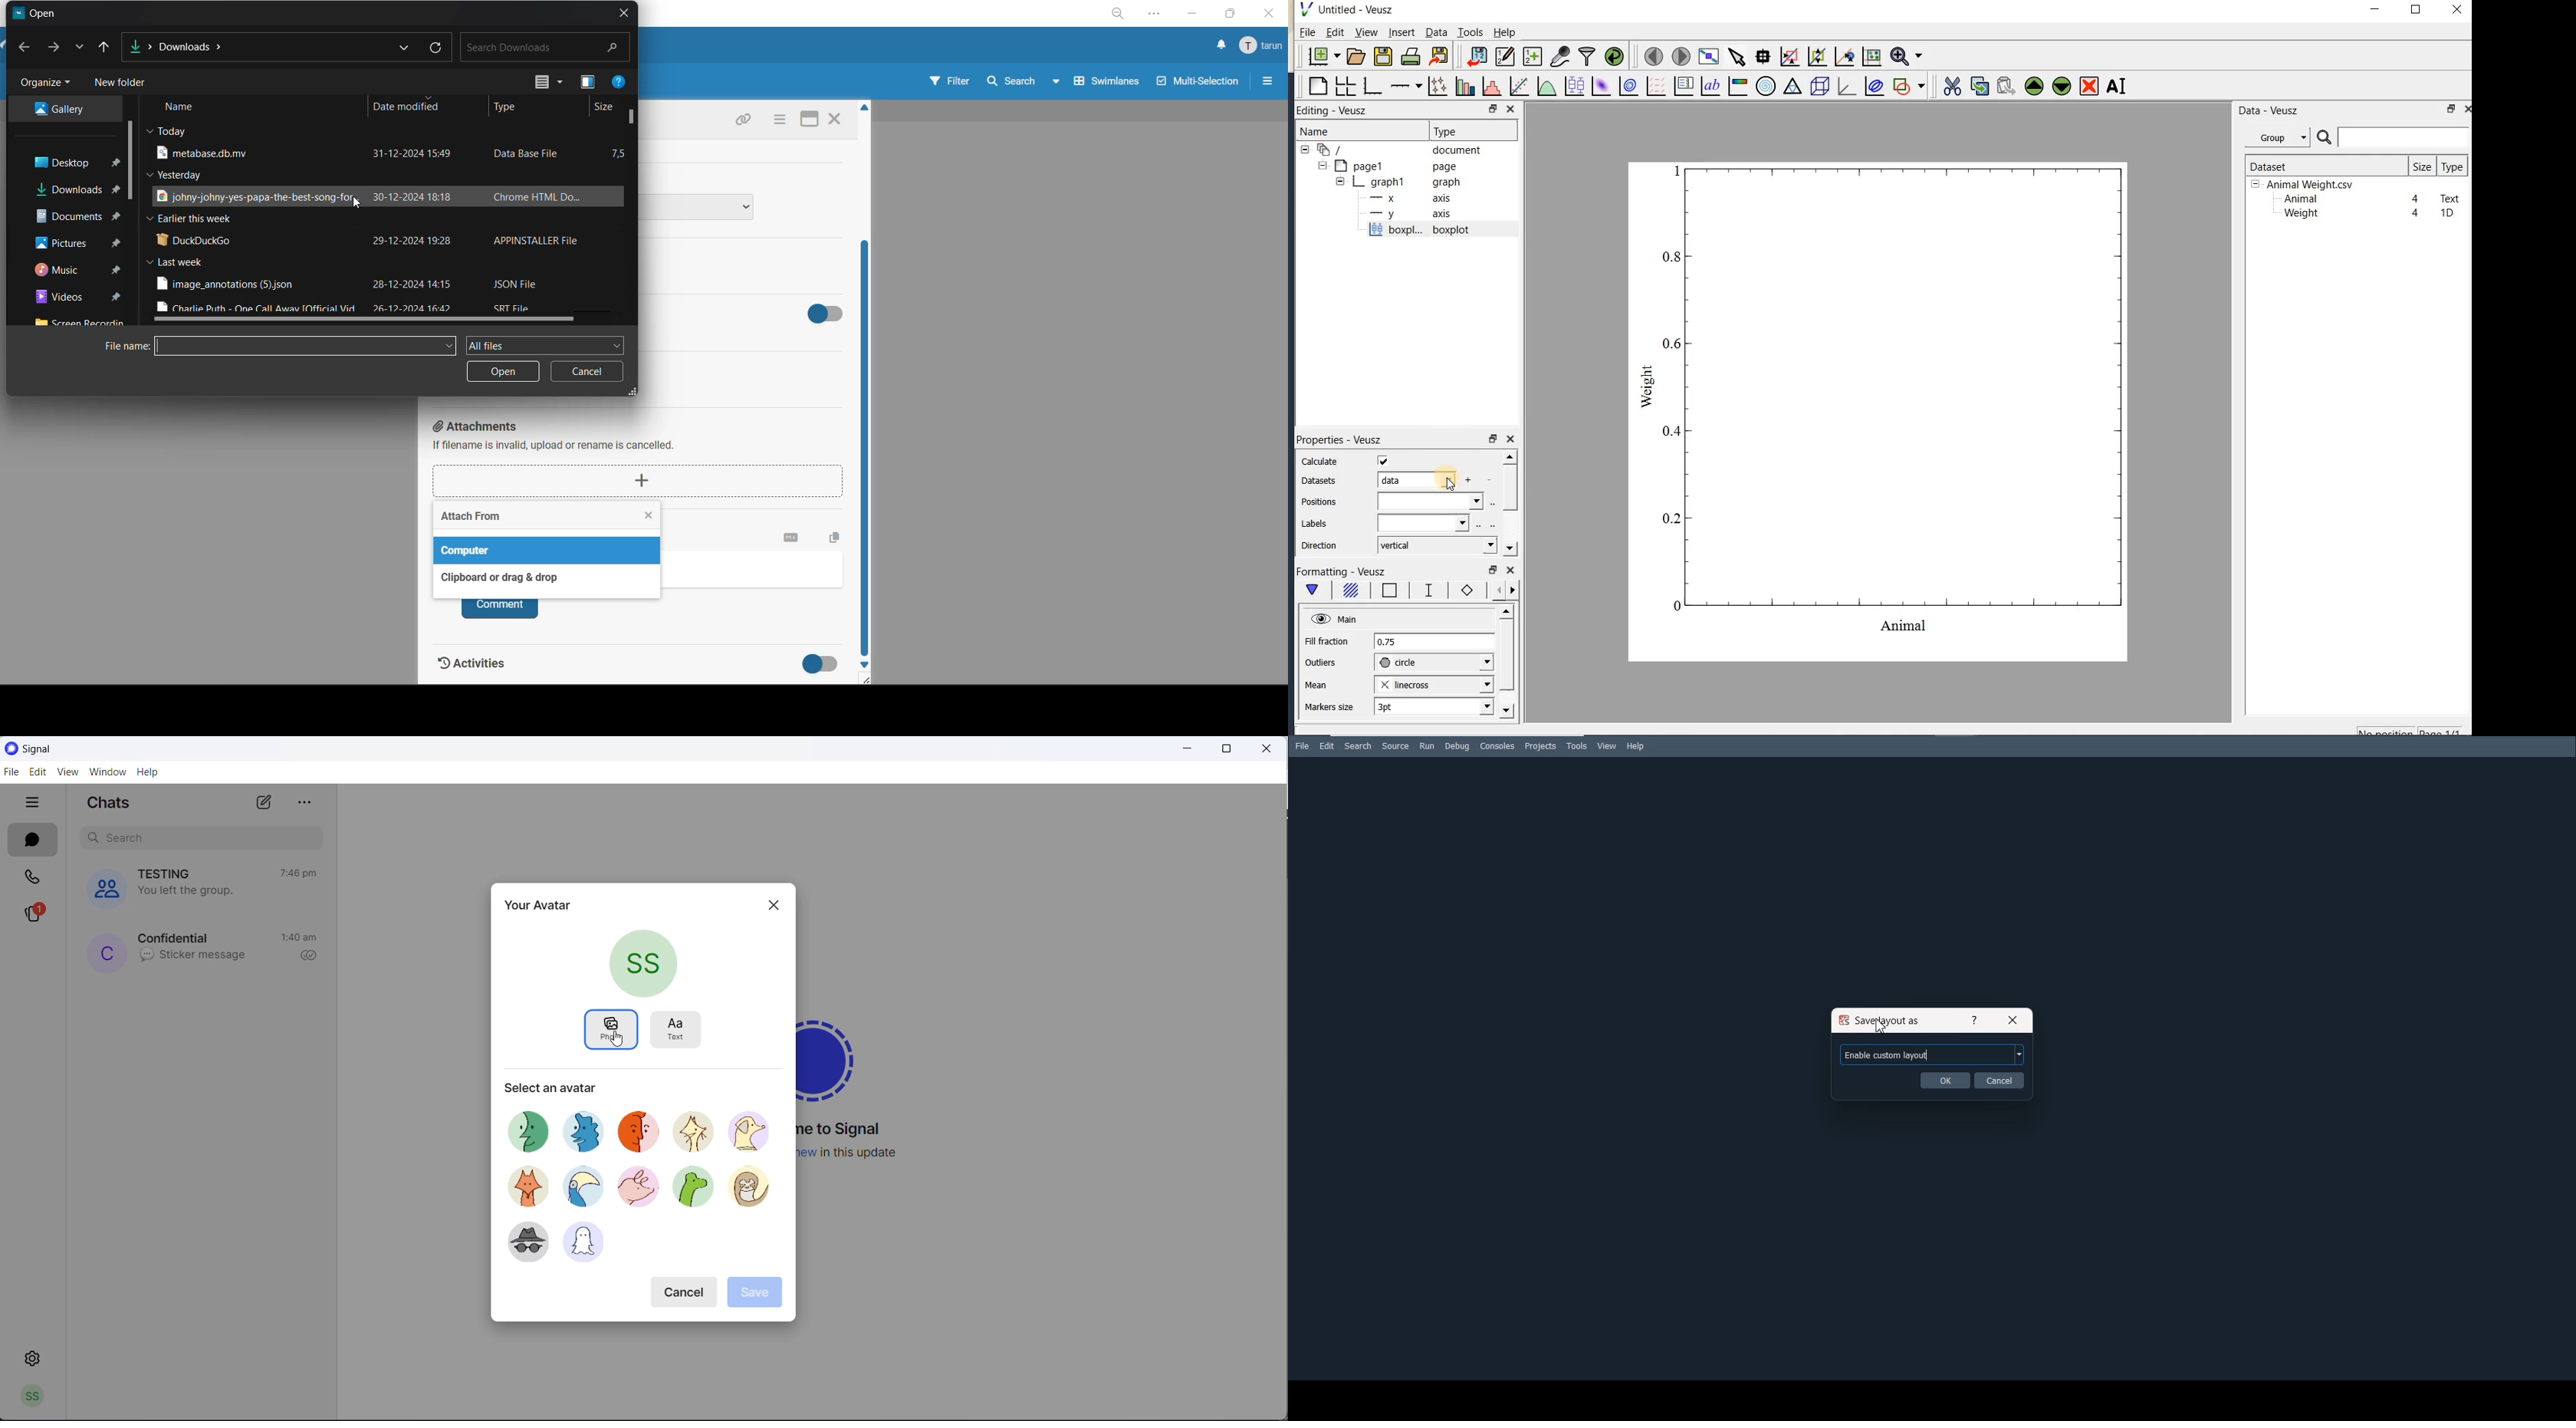 This screenshot has height=1428, width=2576. What do you see at coordinates (2452, 166) in the screenshot?
I see `type` at bounding box center [2452, 166].